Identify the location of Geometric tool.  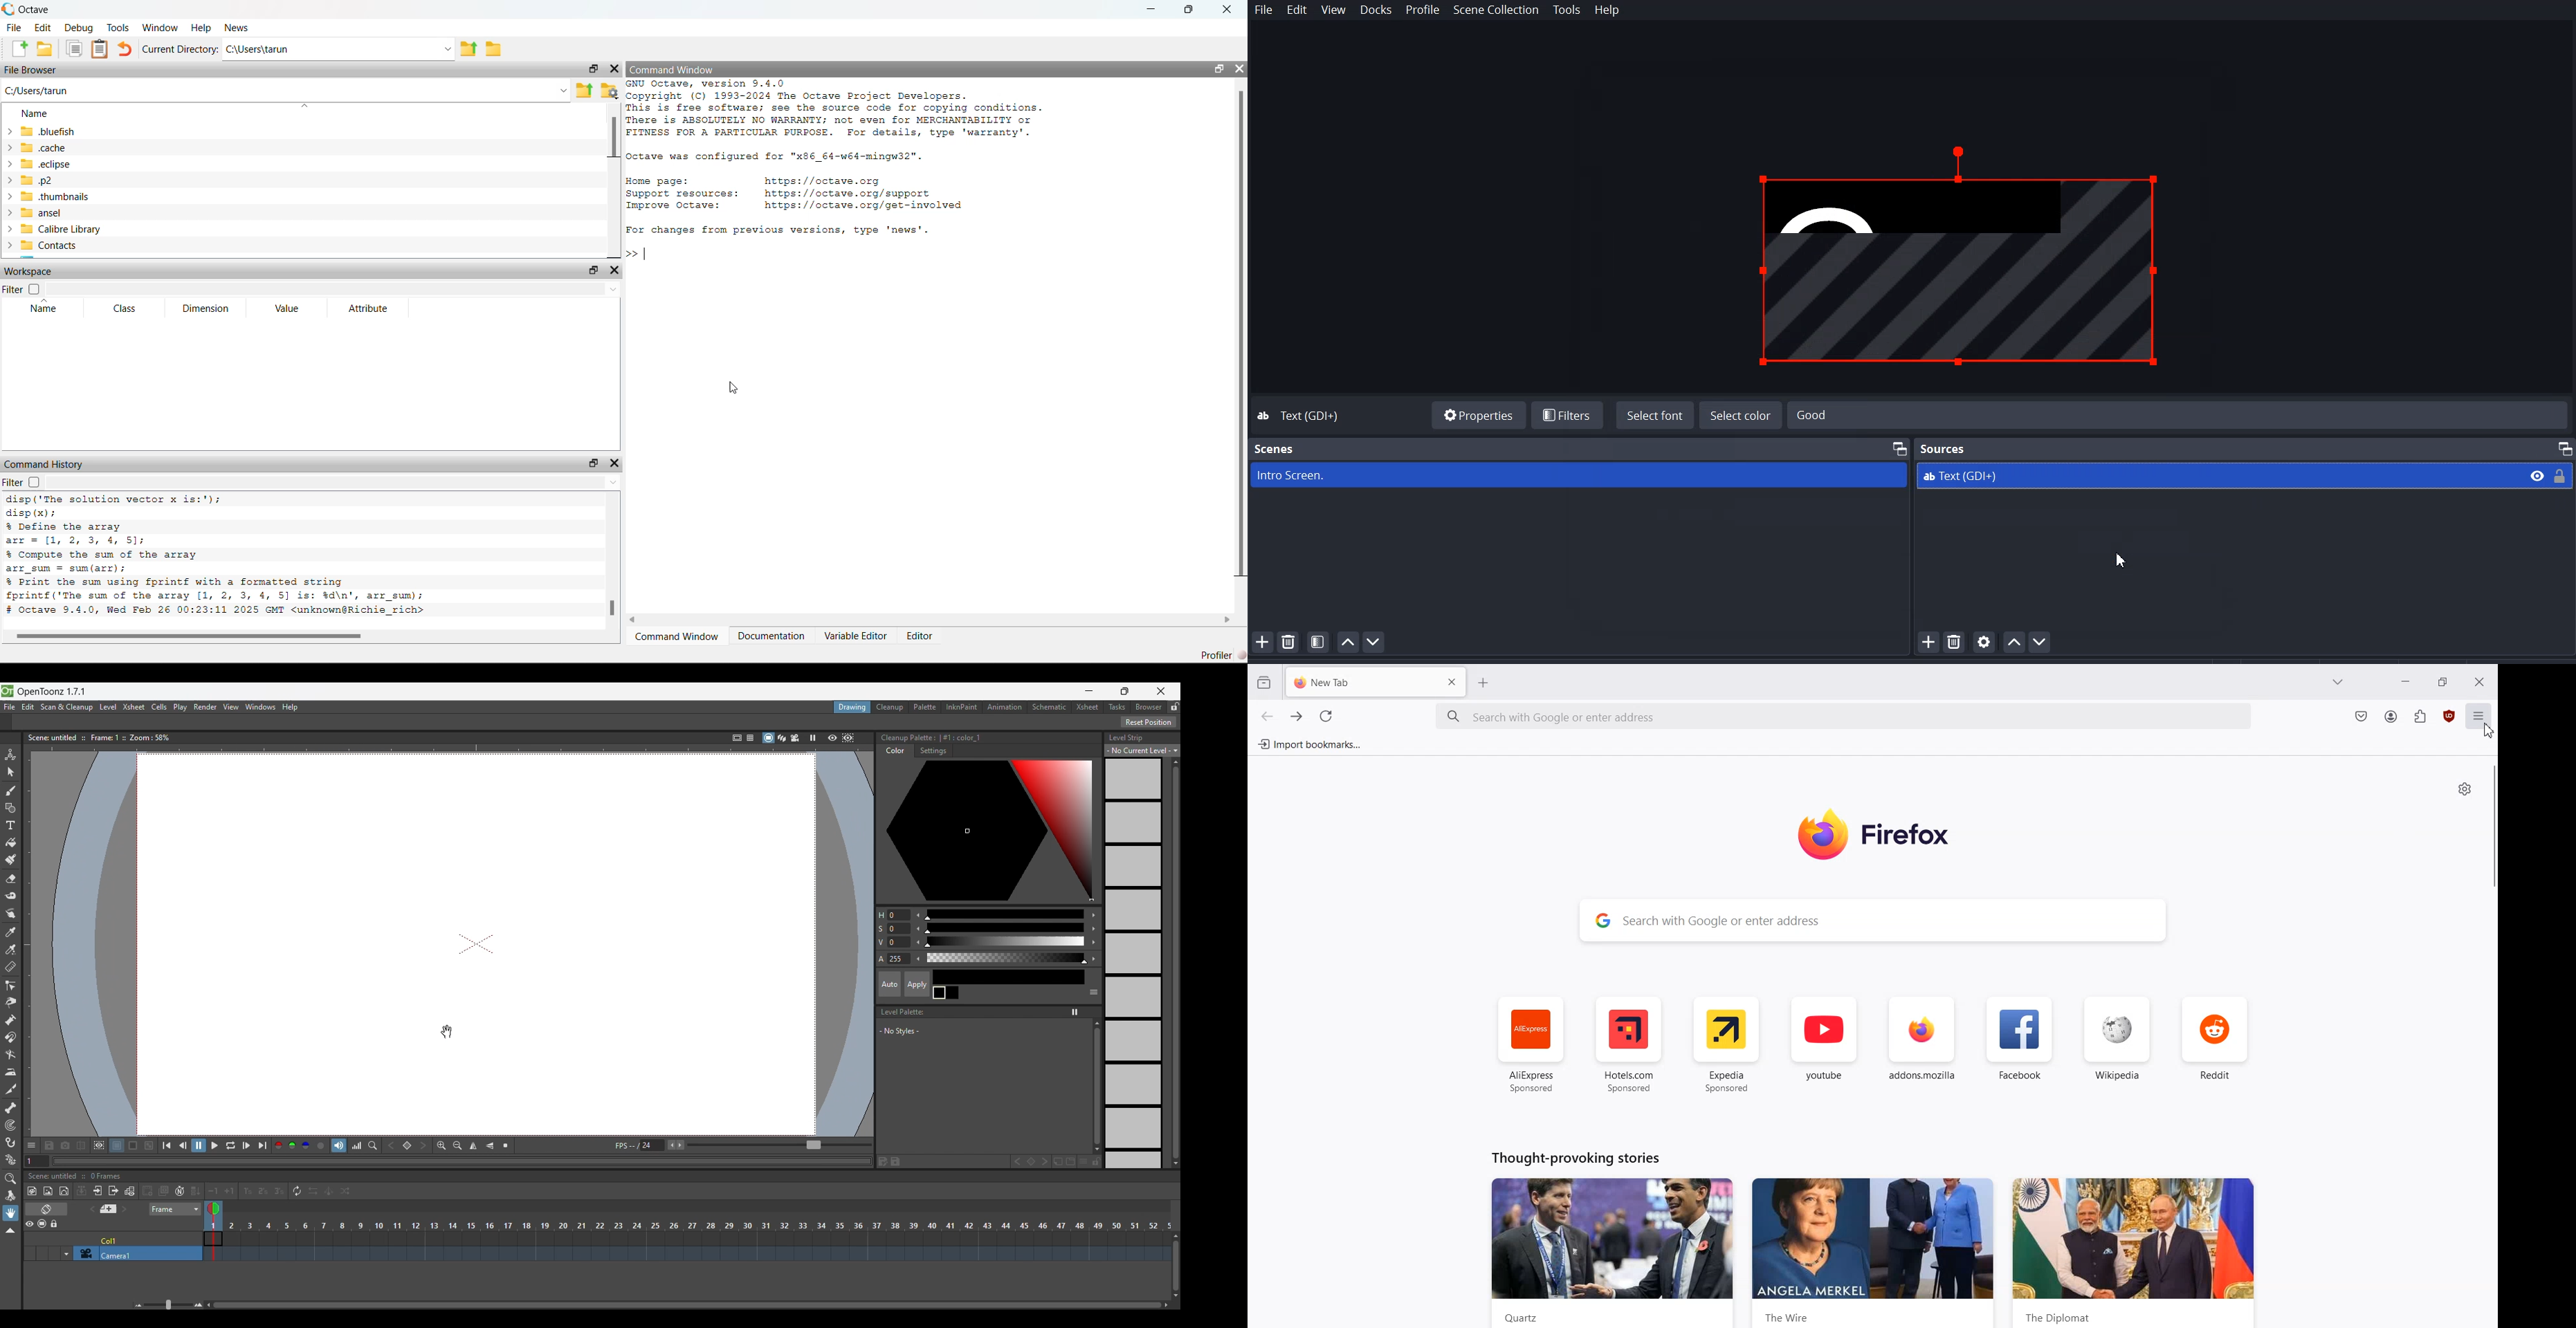
(10, 808).